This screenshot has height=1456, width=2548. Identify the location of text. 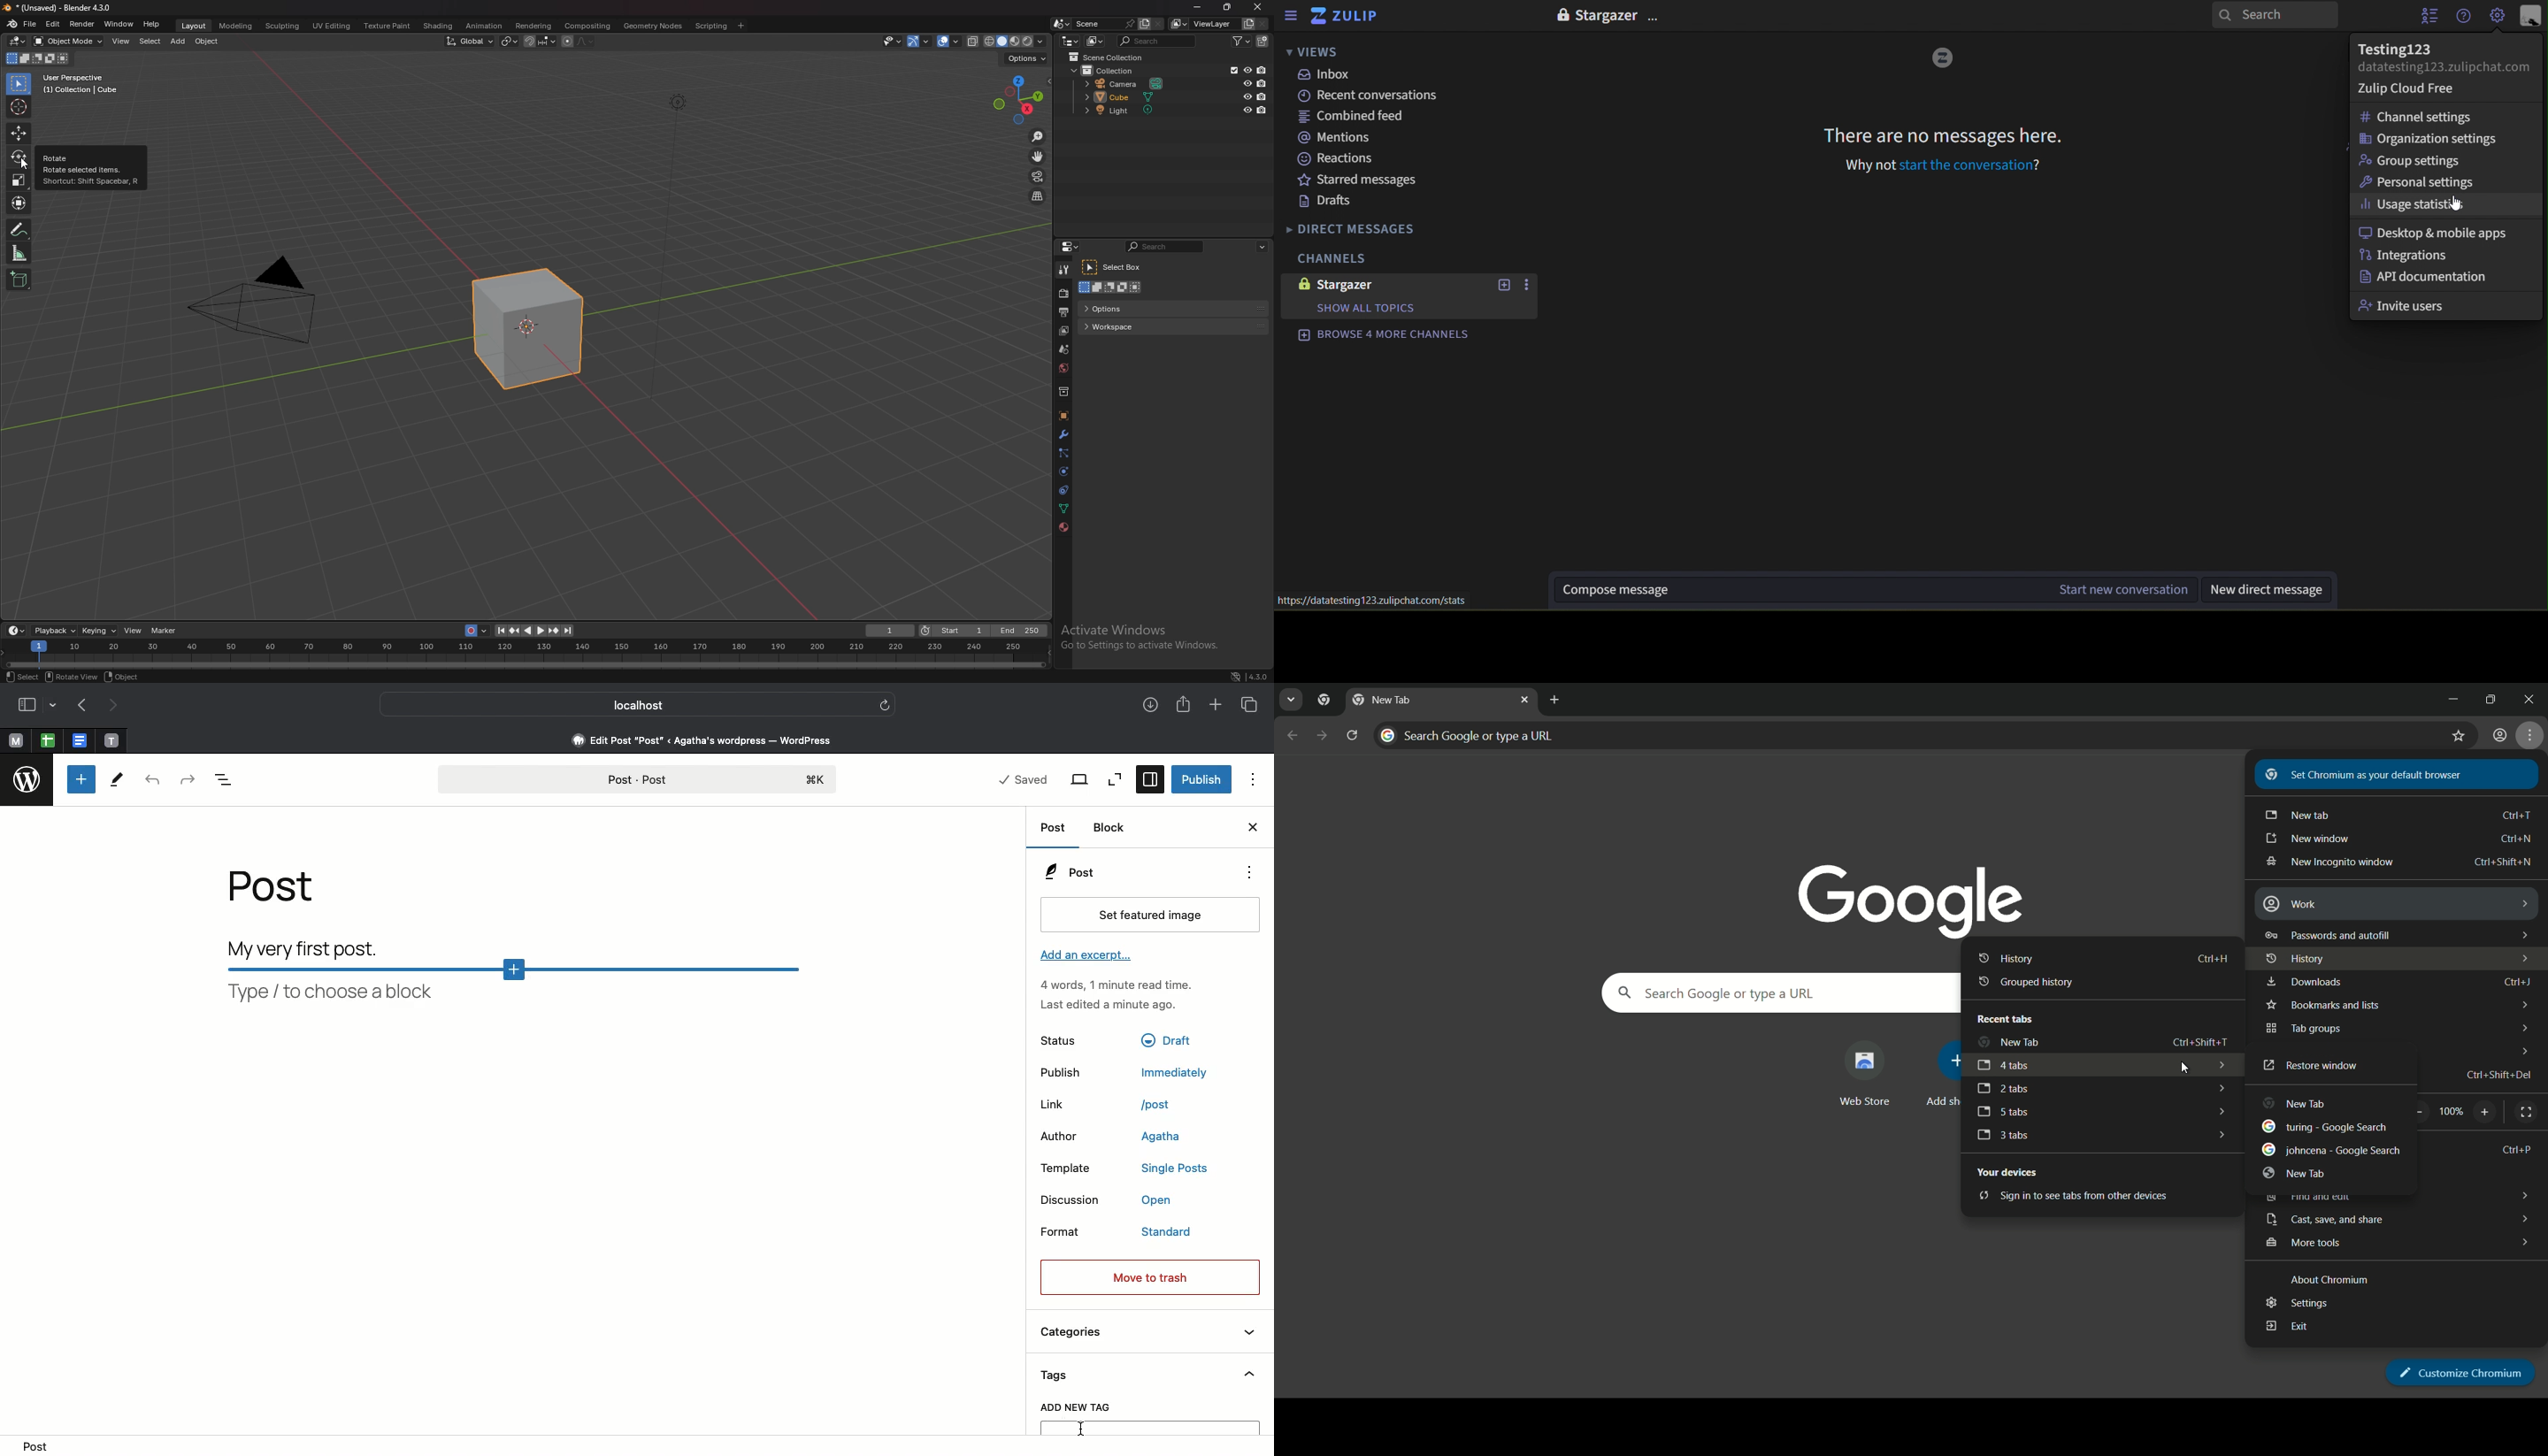
(1371, 308).